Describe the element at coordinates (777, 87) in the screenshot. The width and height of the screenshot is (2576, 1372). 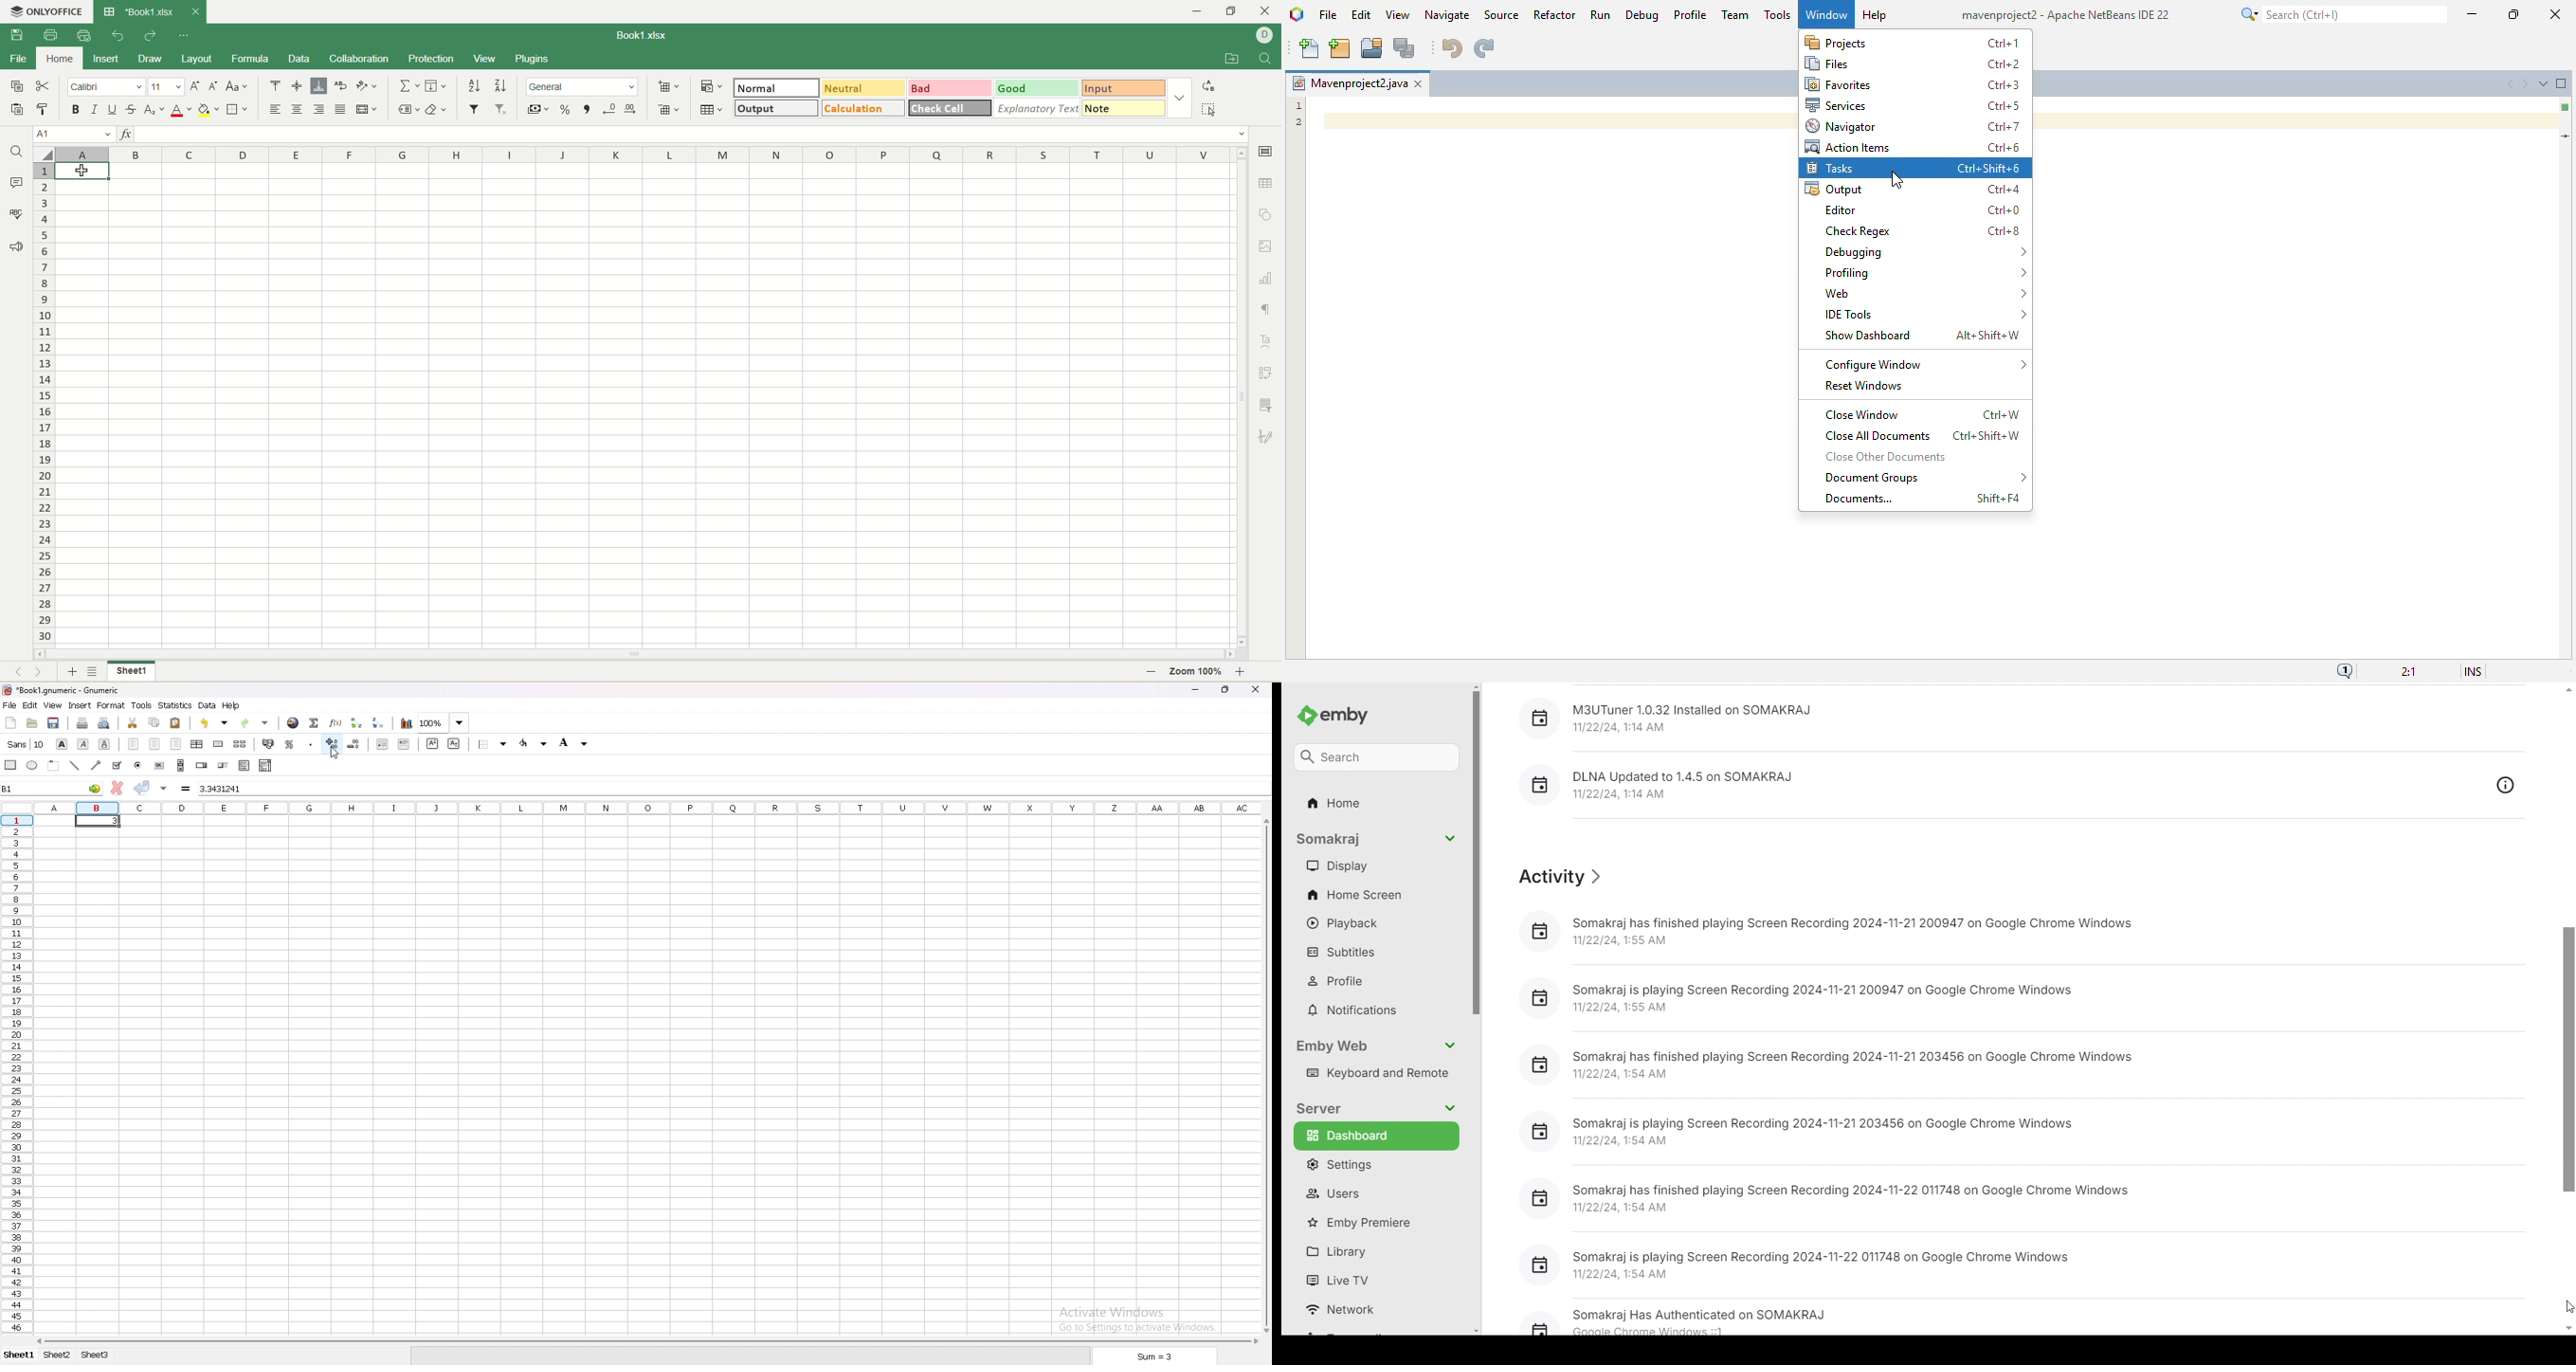
I see `normal` at that location.